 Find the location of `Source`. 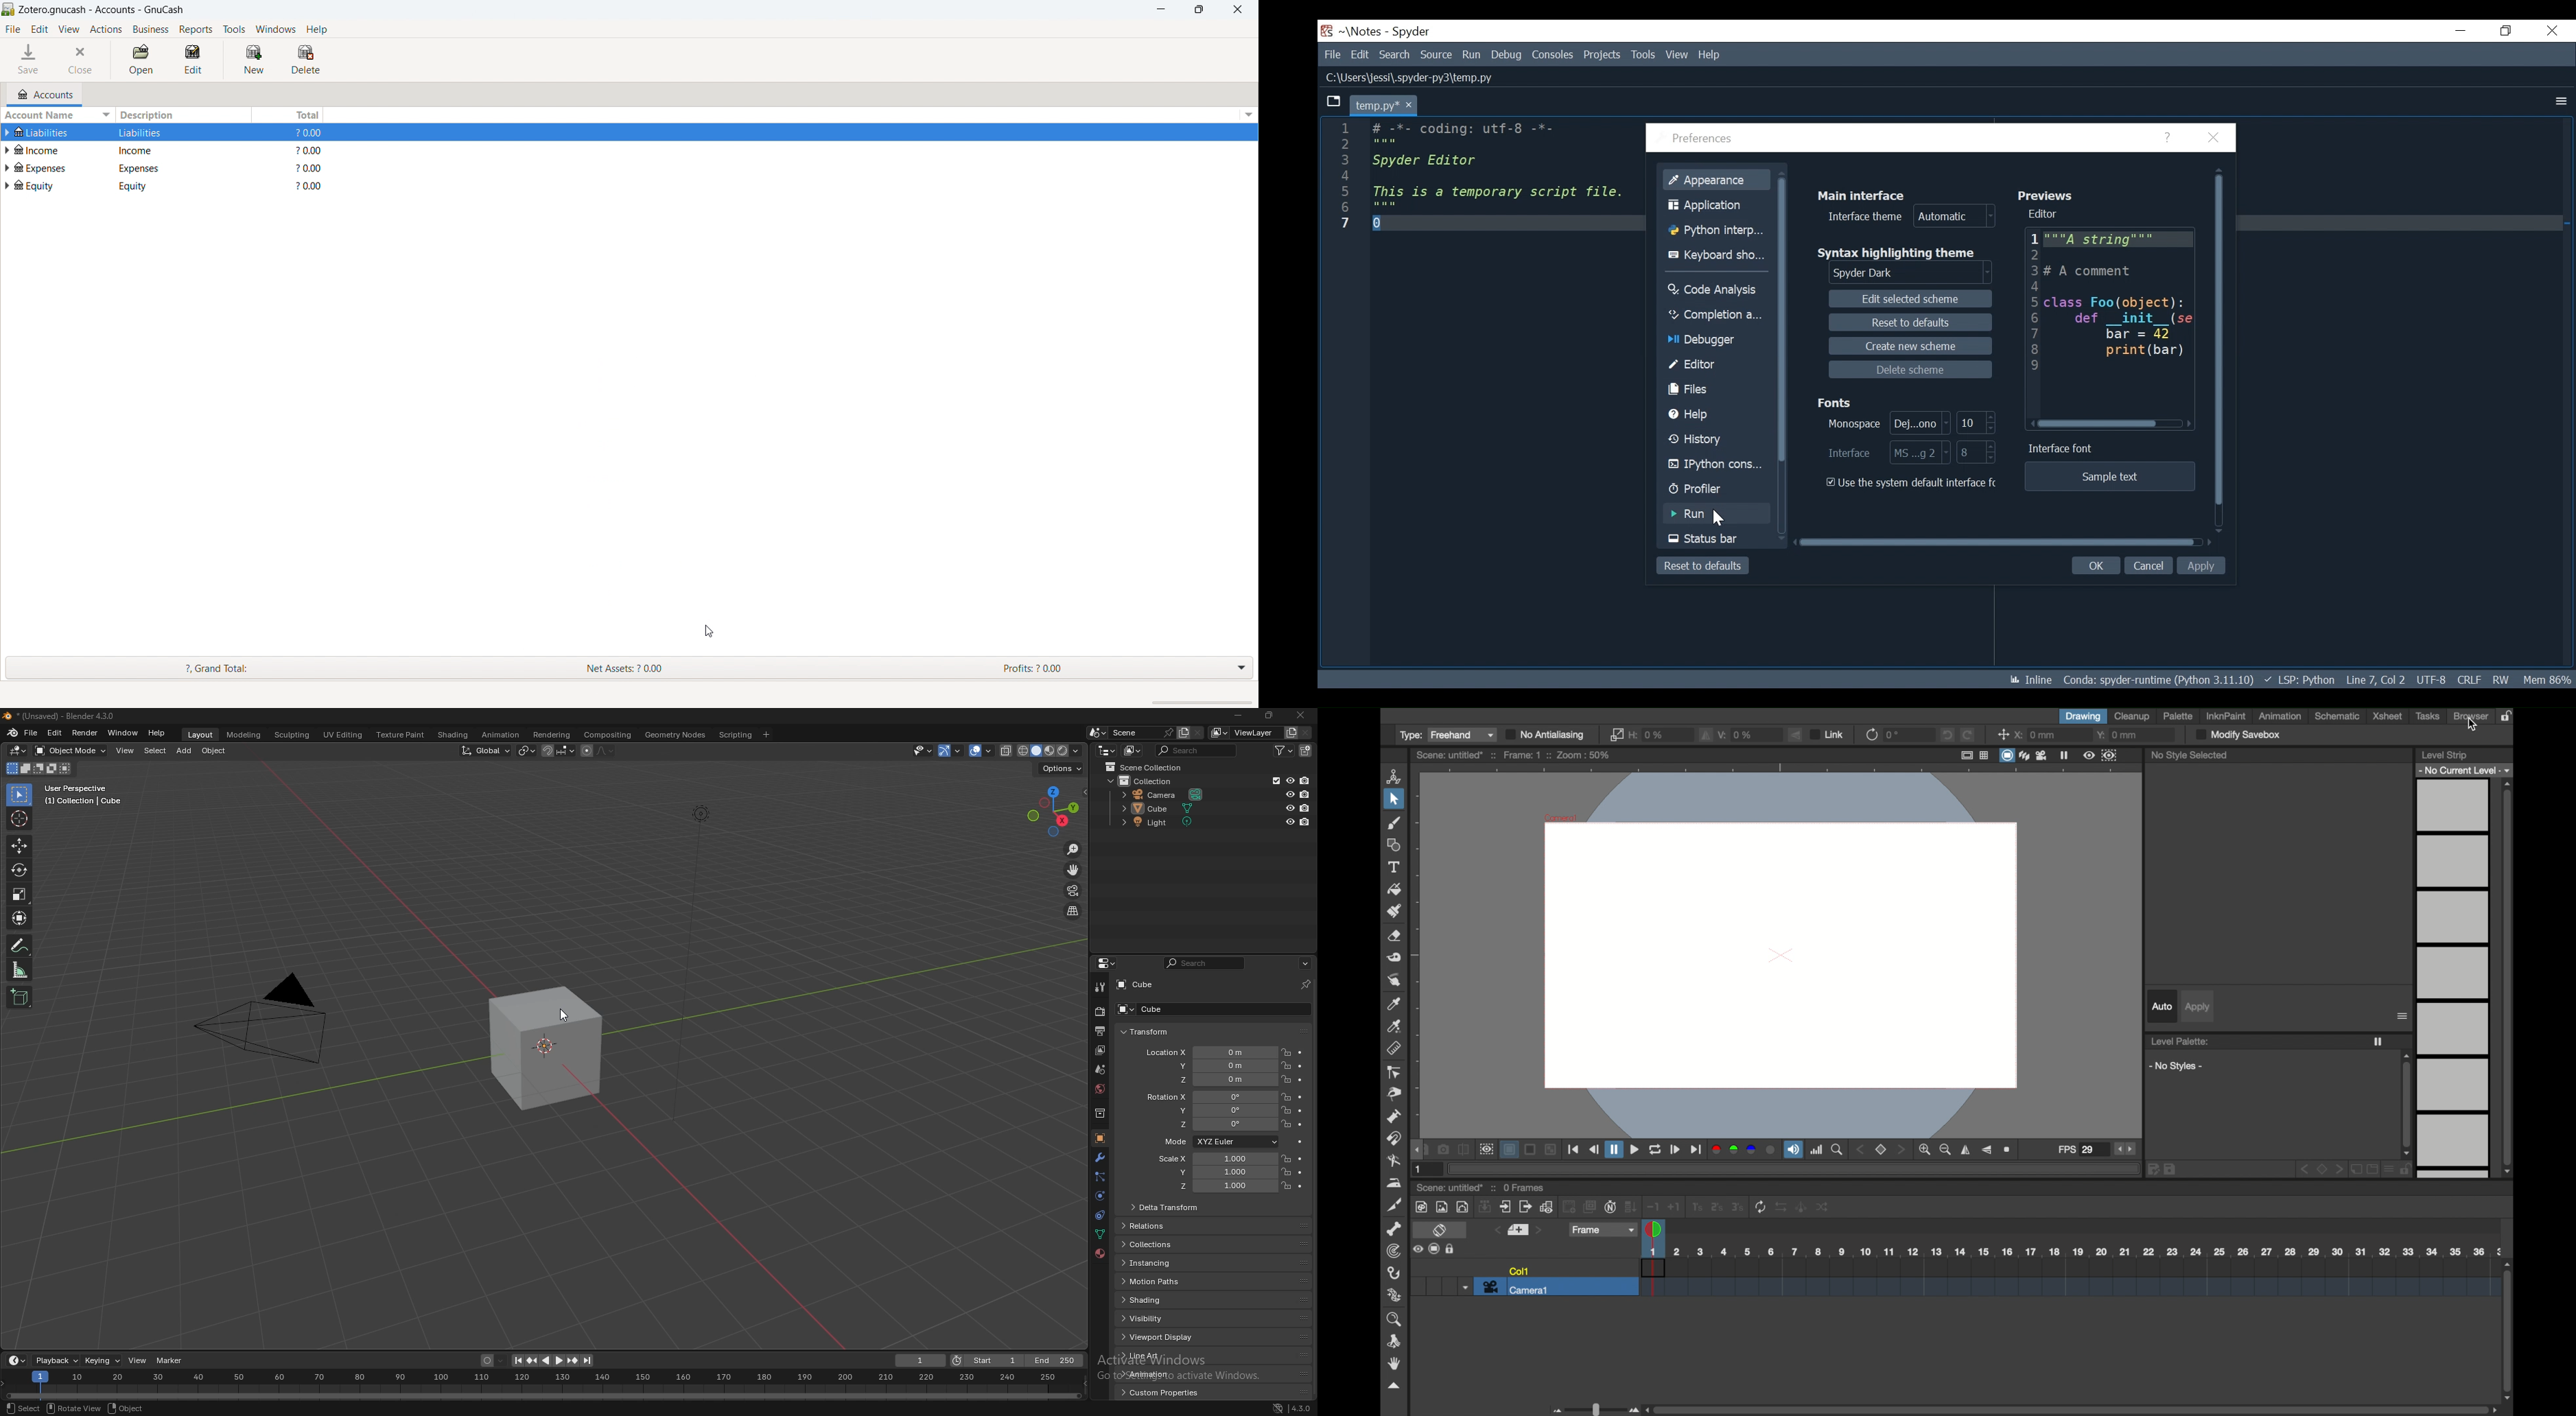

Source is located at coordinates (1436, 56).